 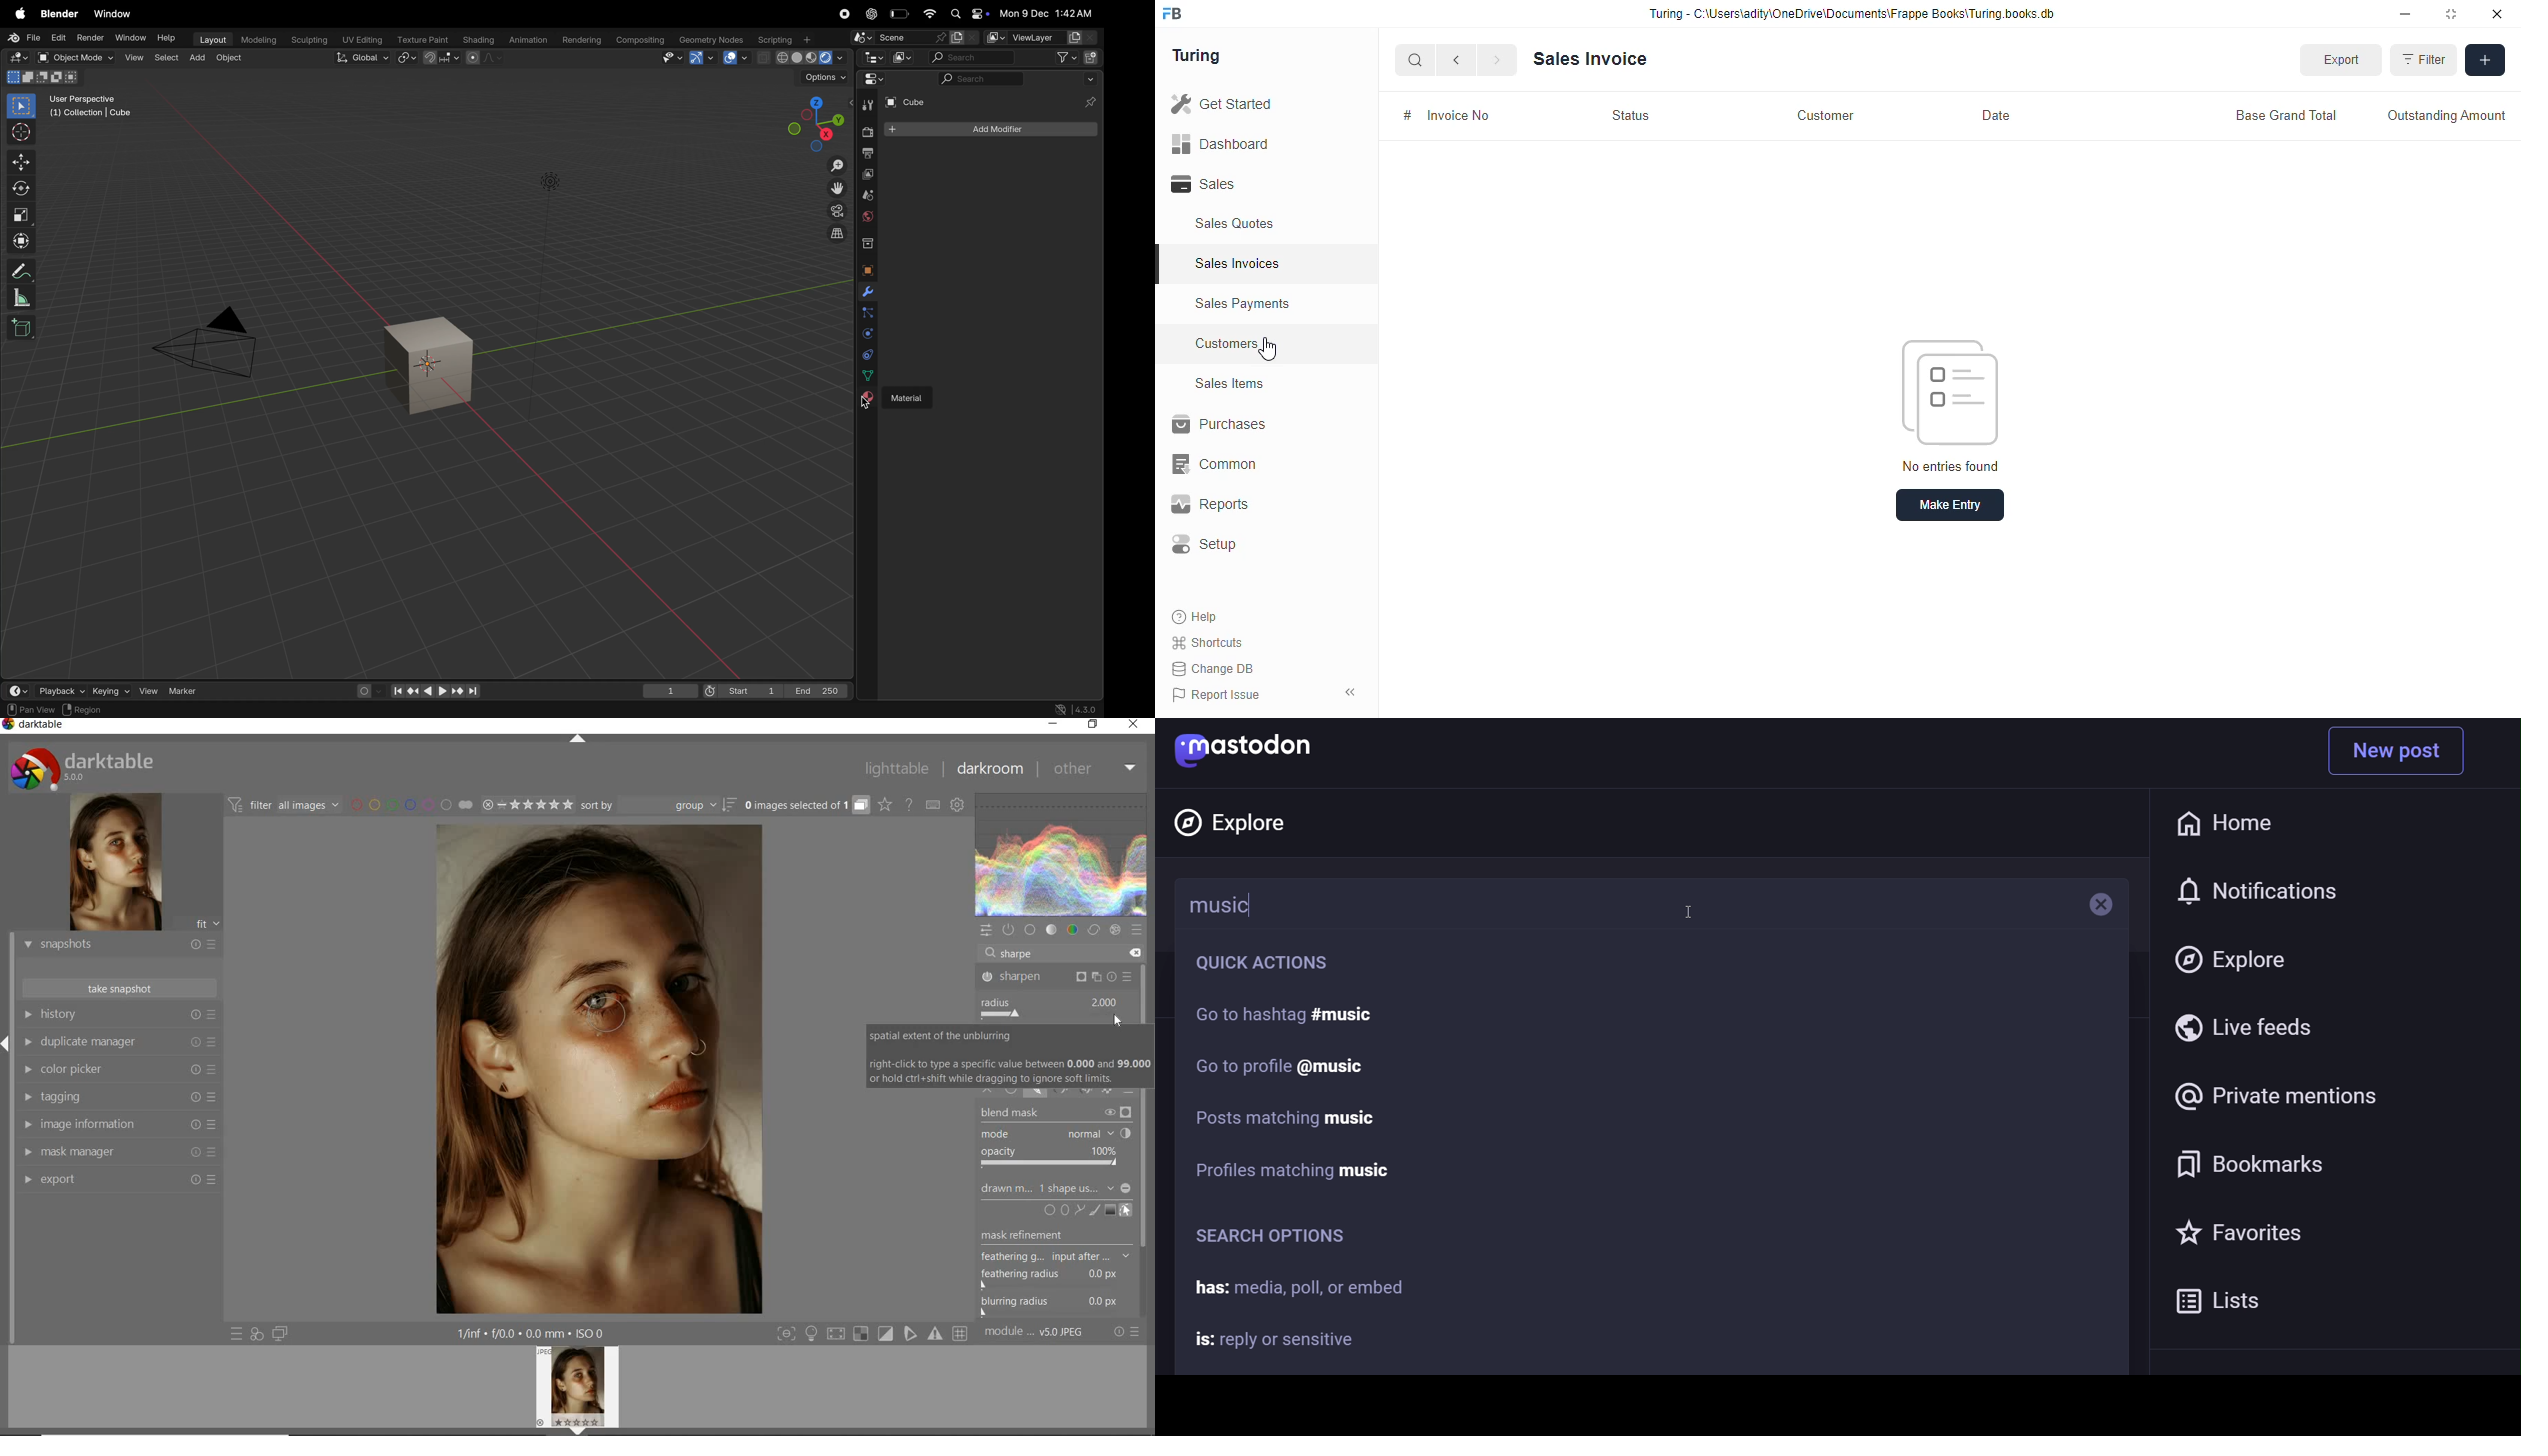 I want to click on Change DB, so click(x=1217, y=668).